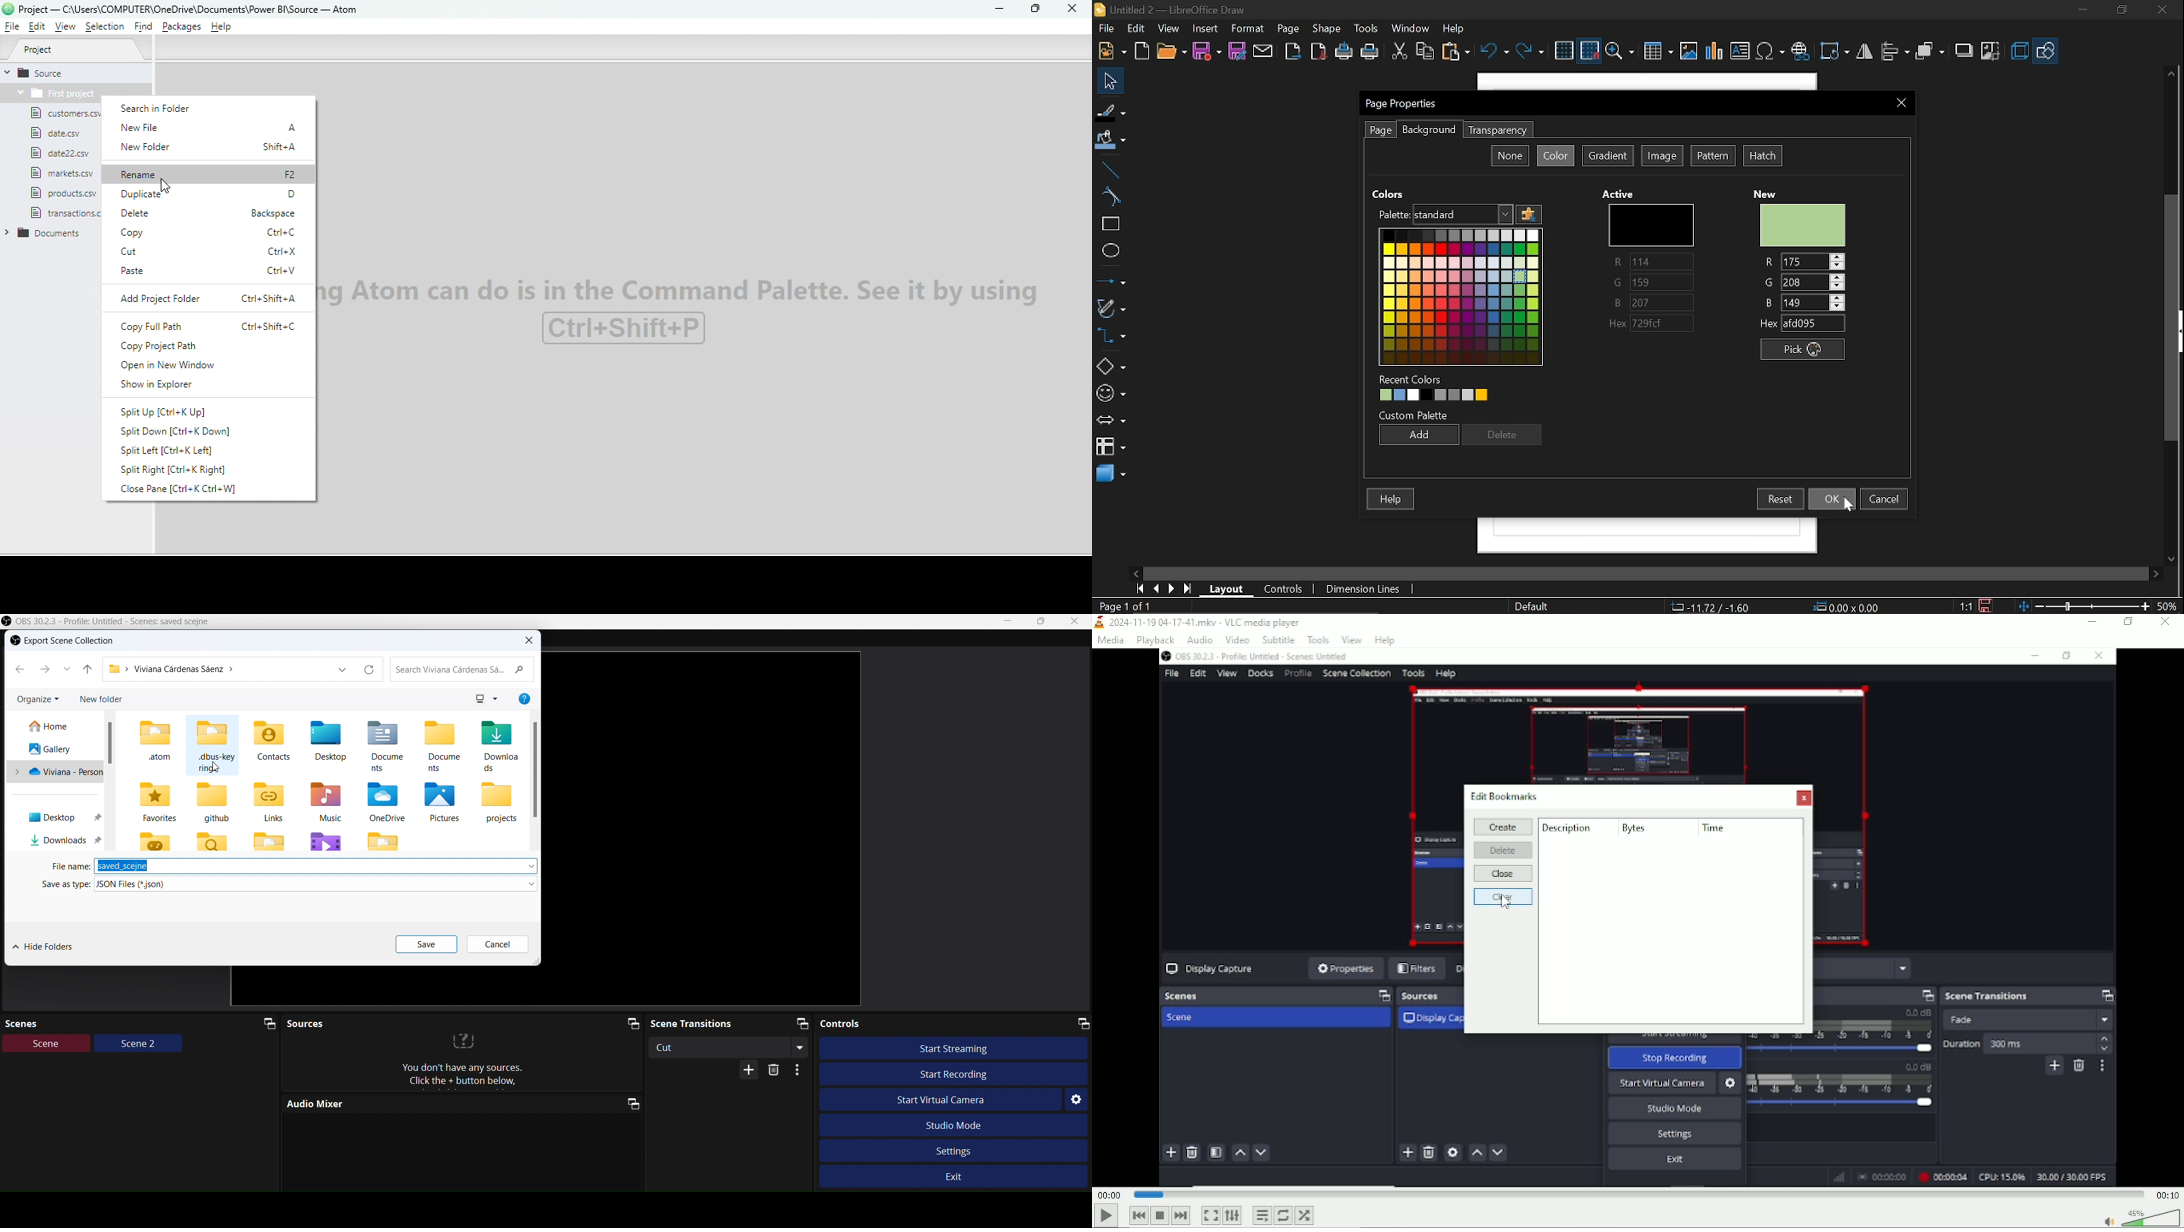 The image size is (2184, 1232). What do you see at coordinates (953, 1075) in the screenshot?
I see `Start Recording` at bounding box center [953, 1075].